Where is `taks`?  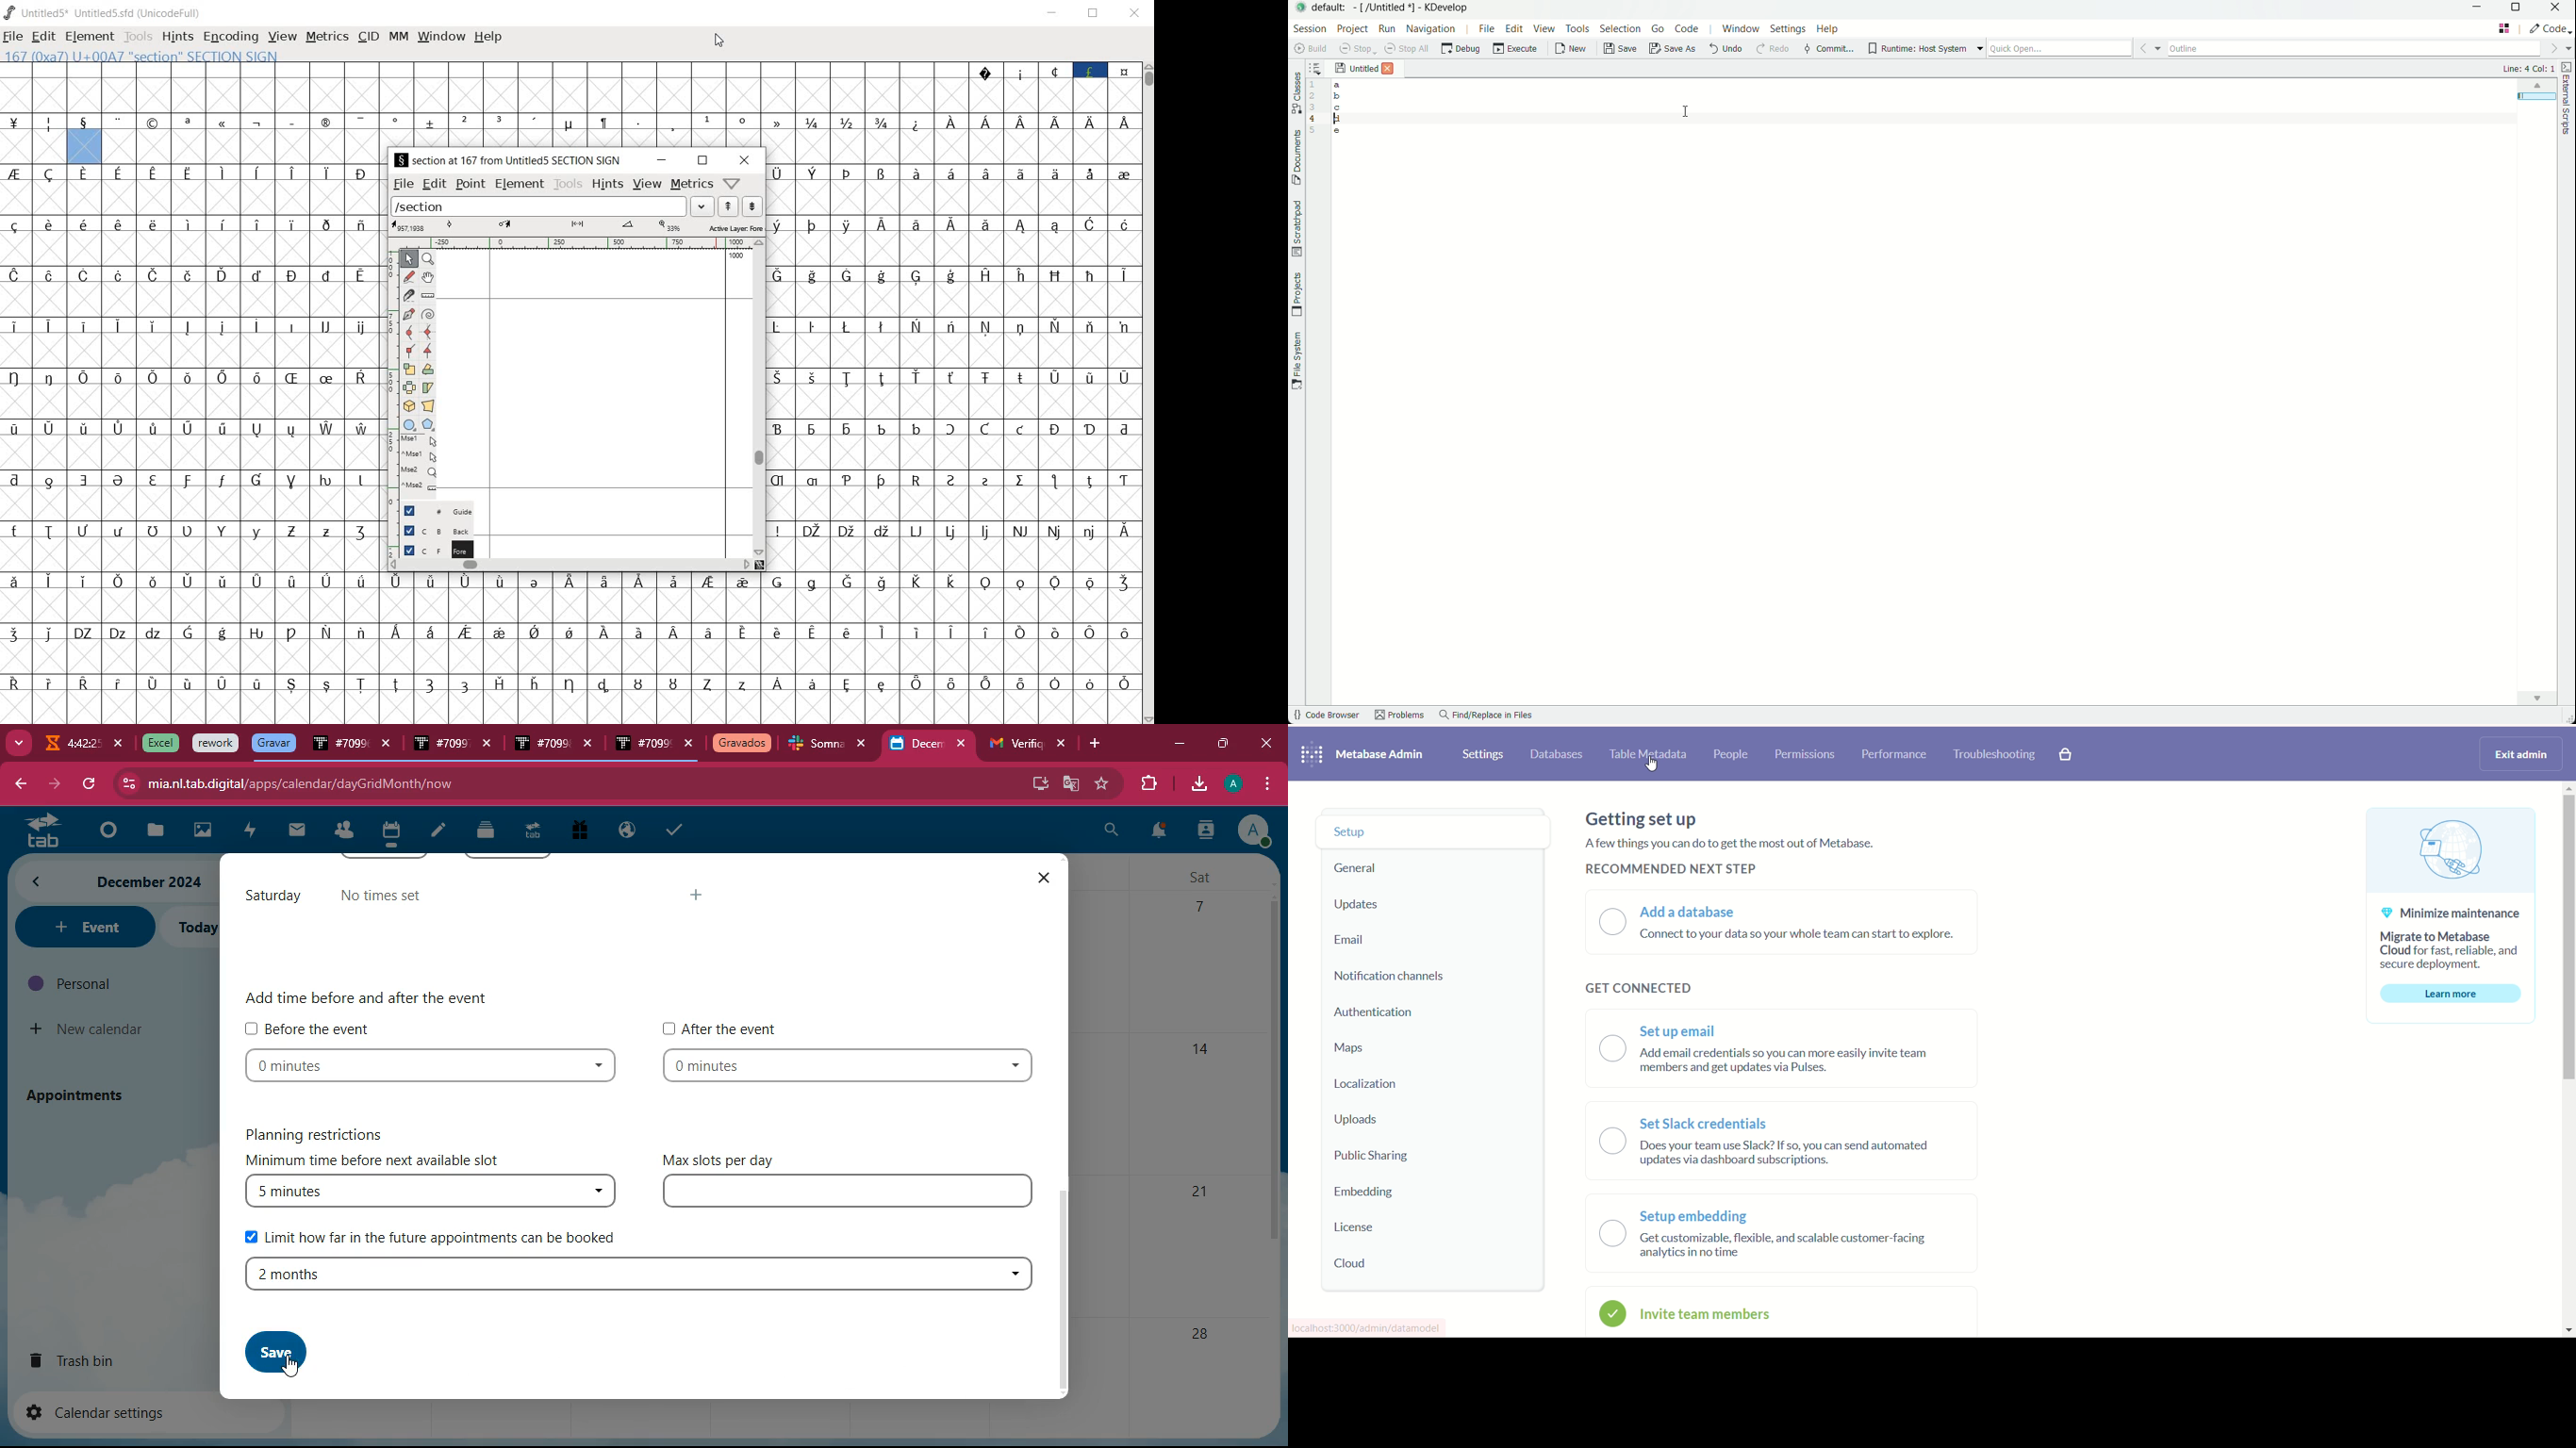
taks is located at coordinates (677, 829).